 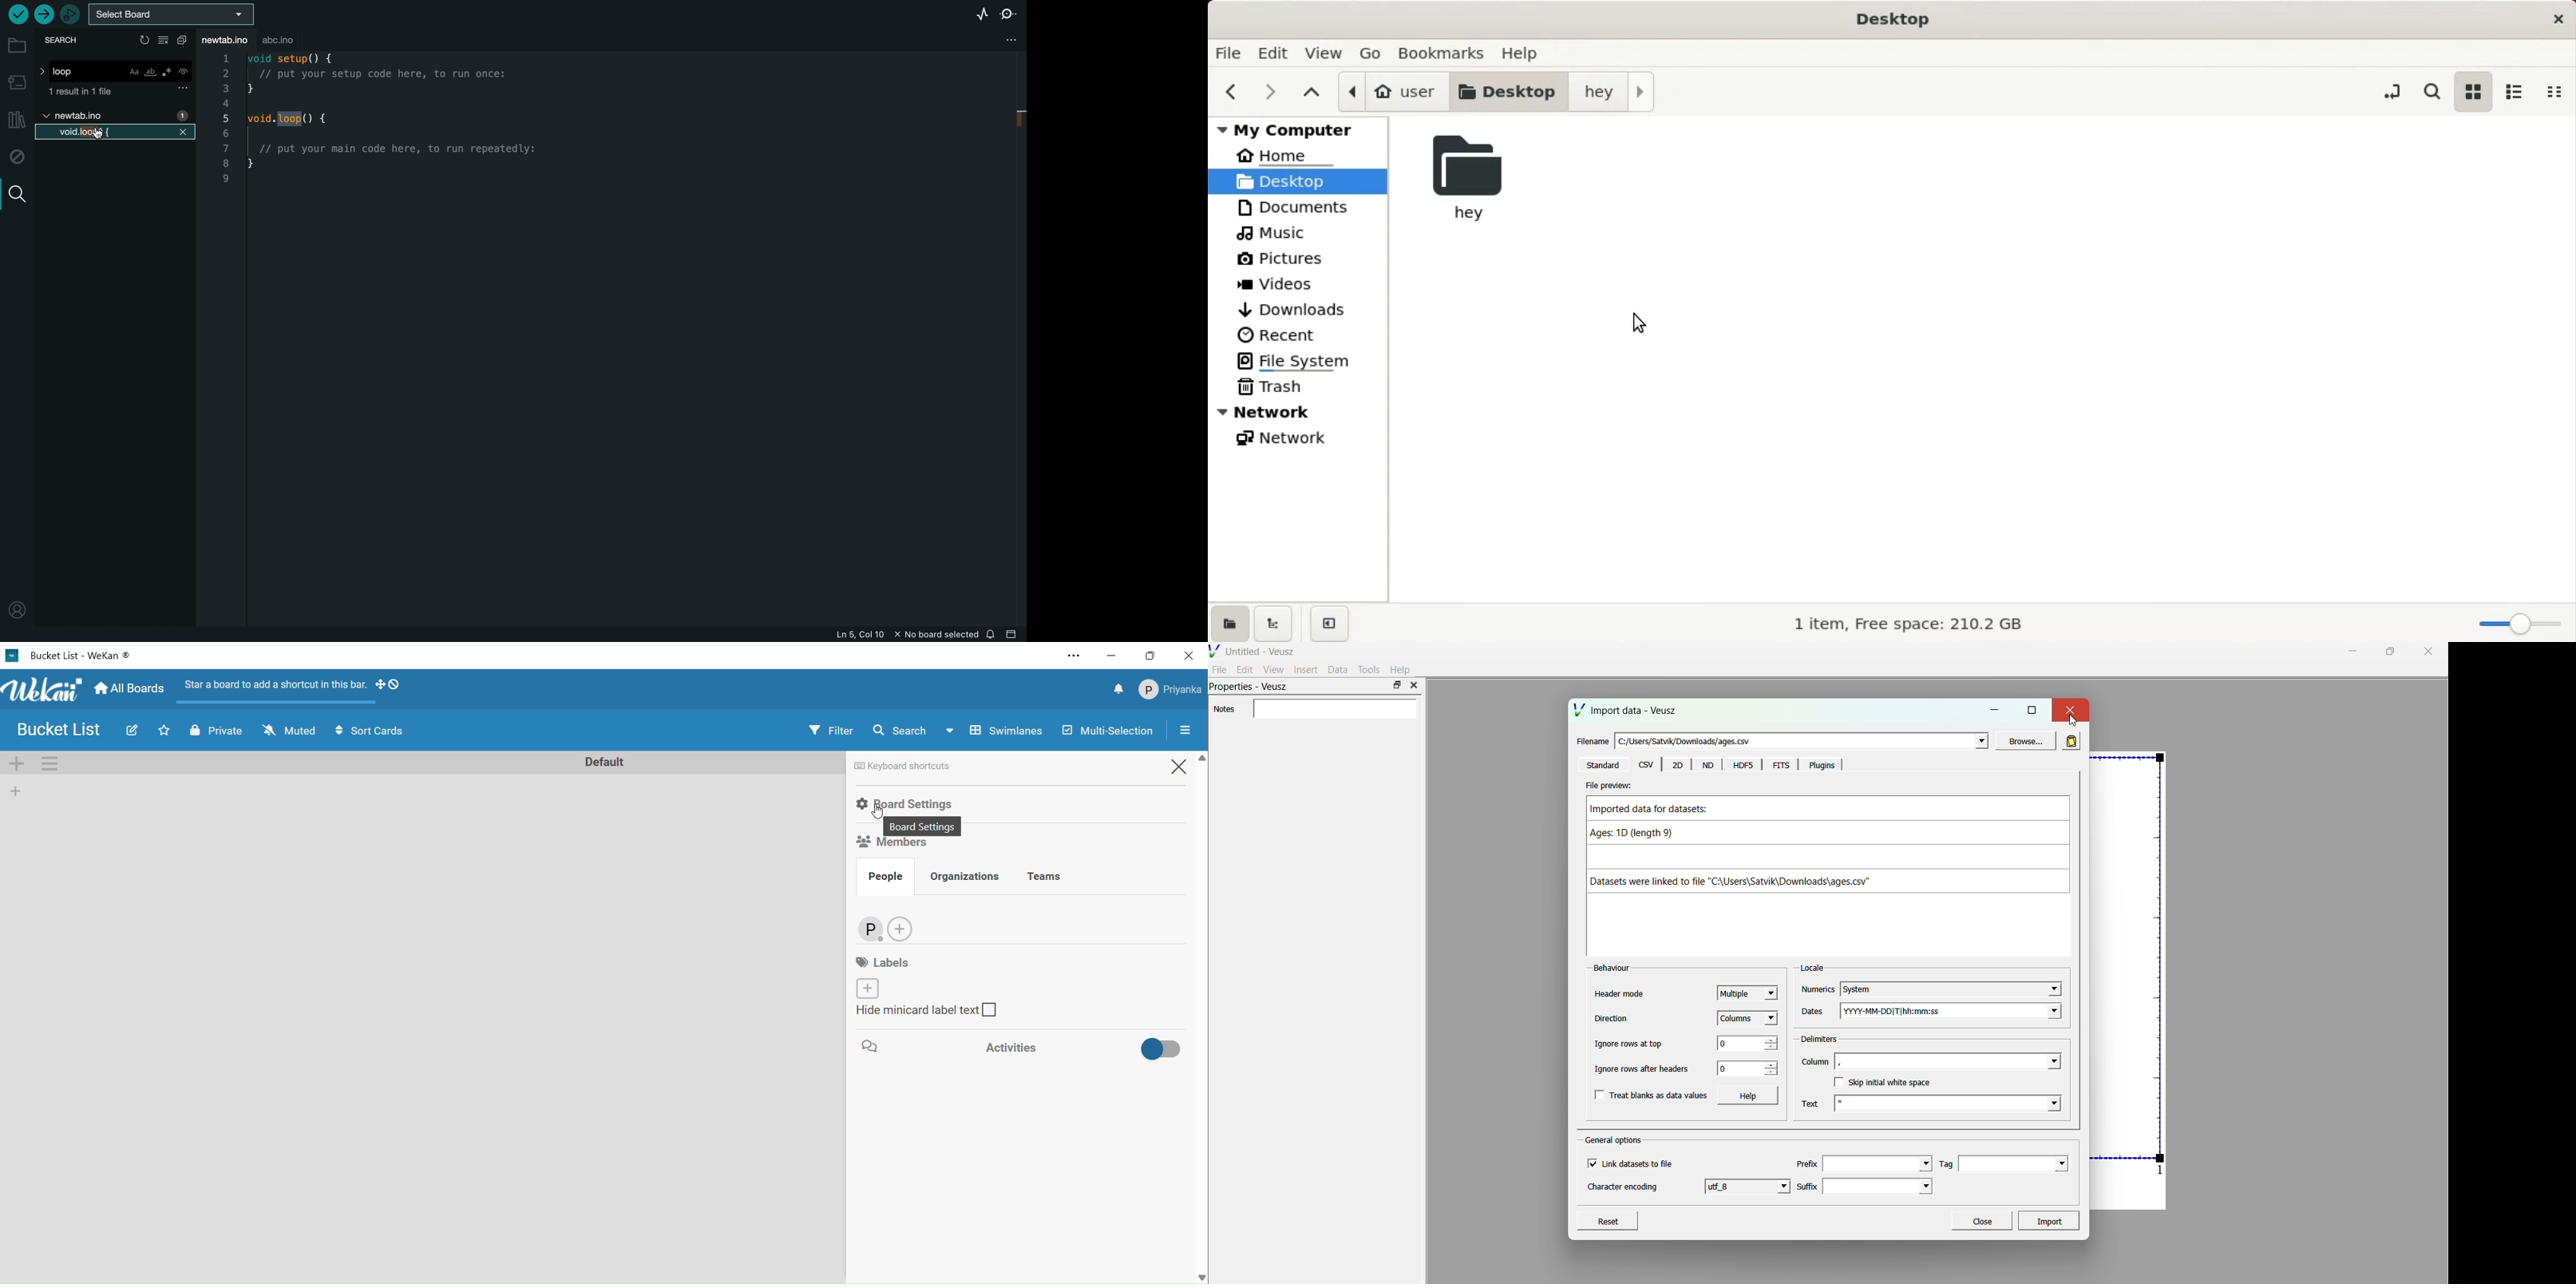 I want to click on increase, so click(x=1772, y=1040).